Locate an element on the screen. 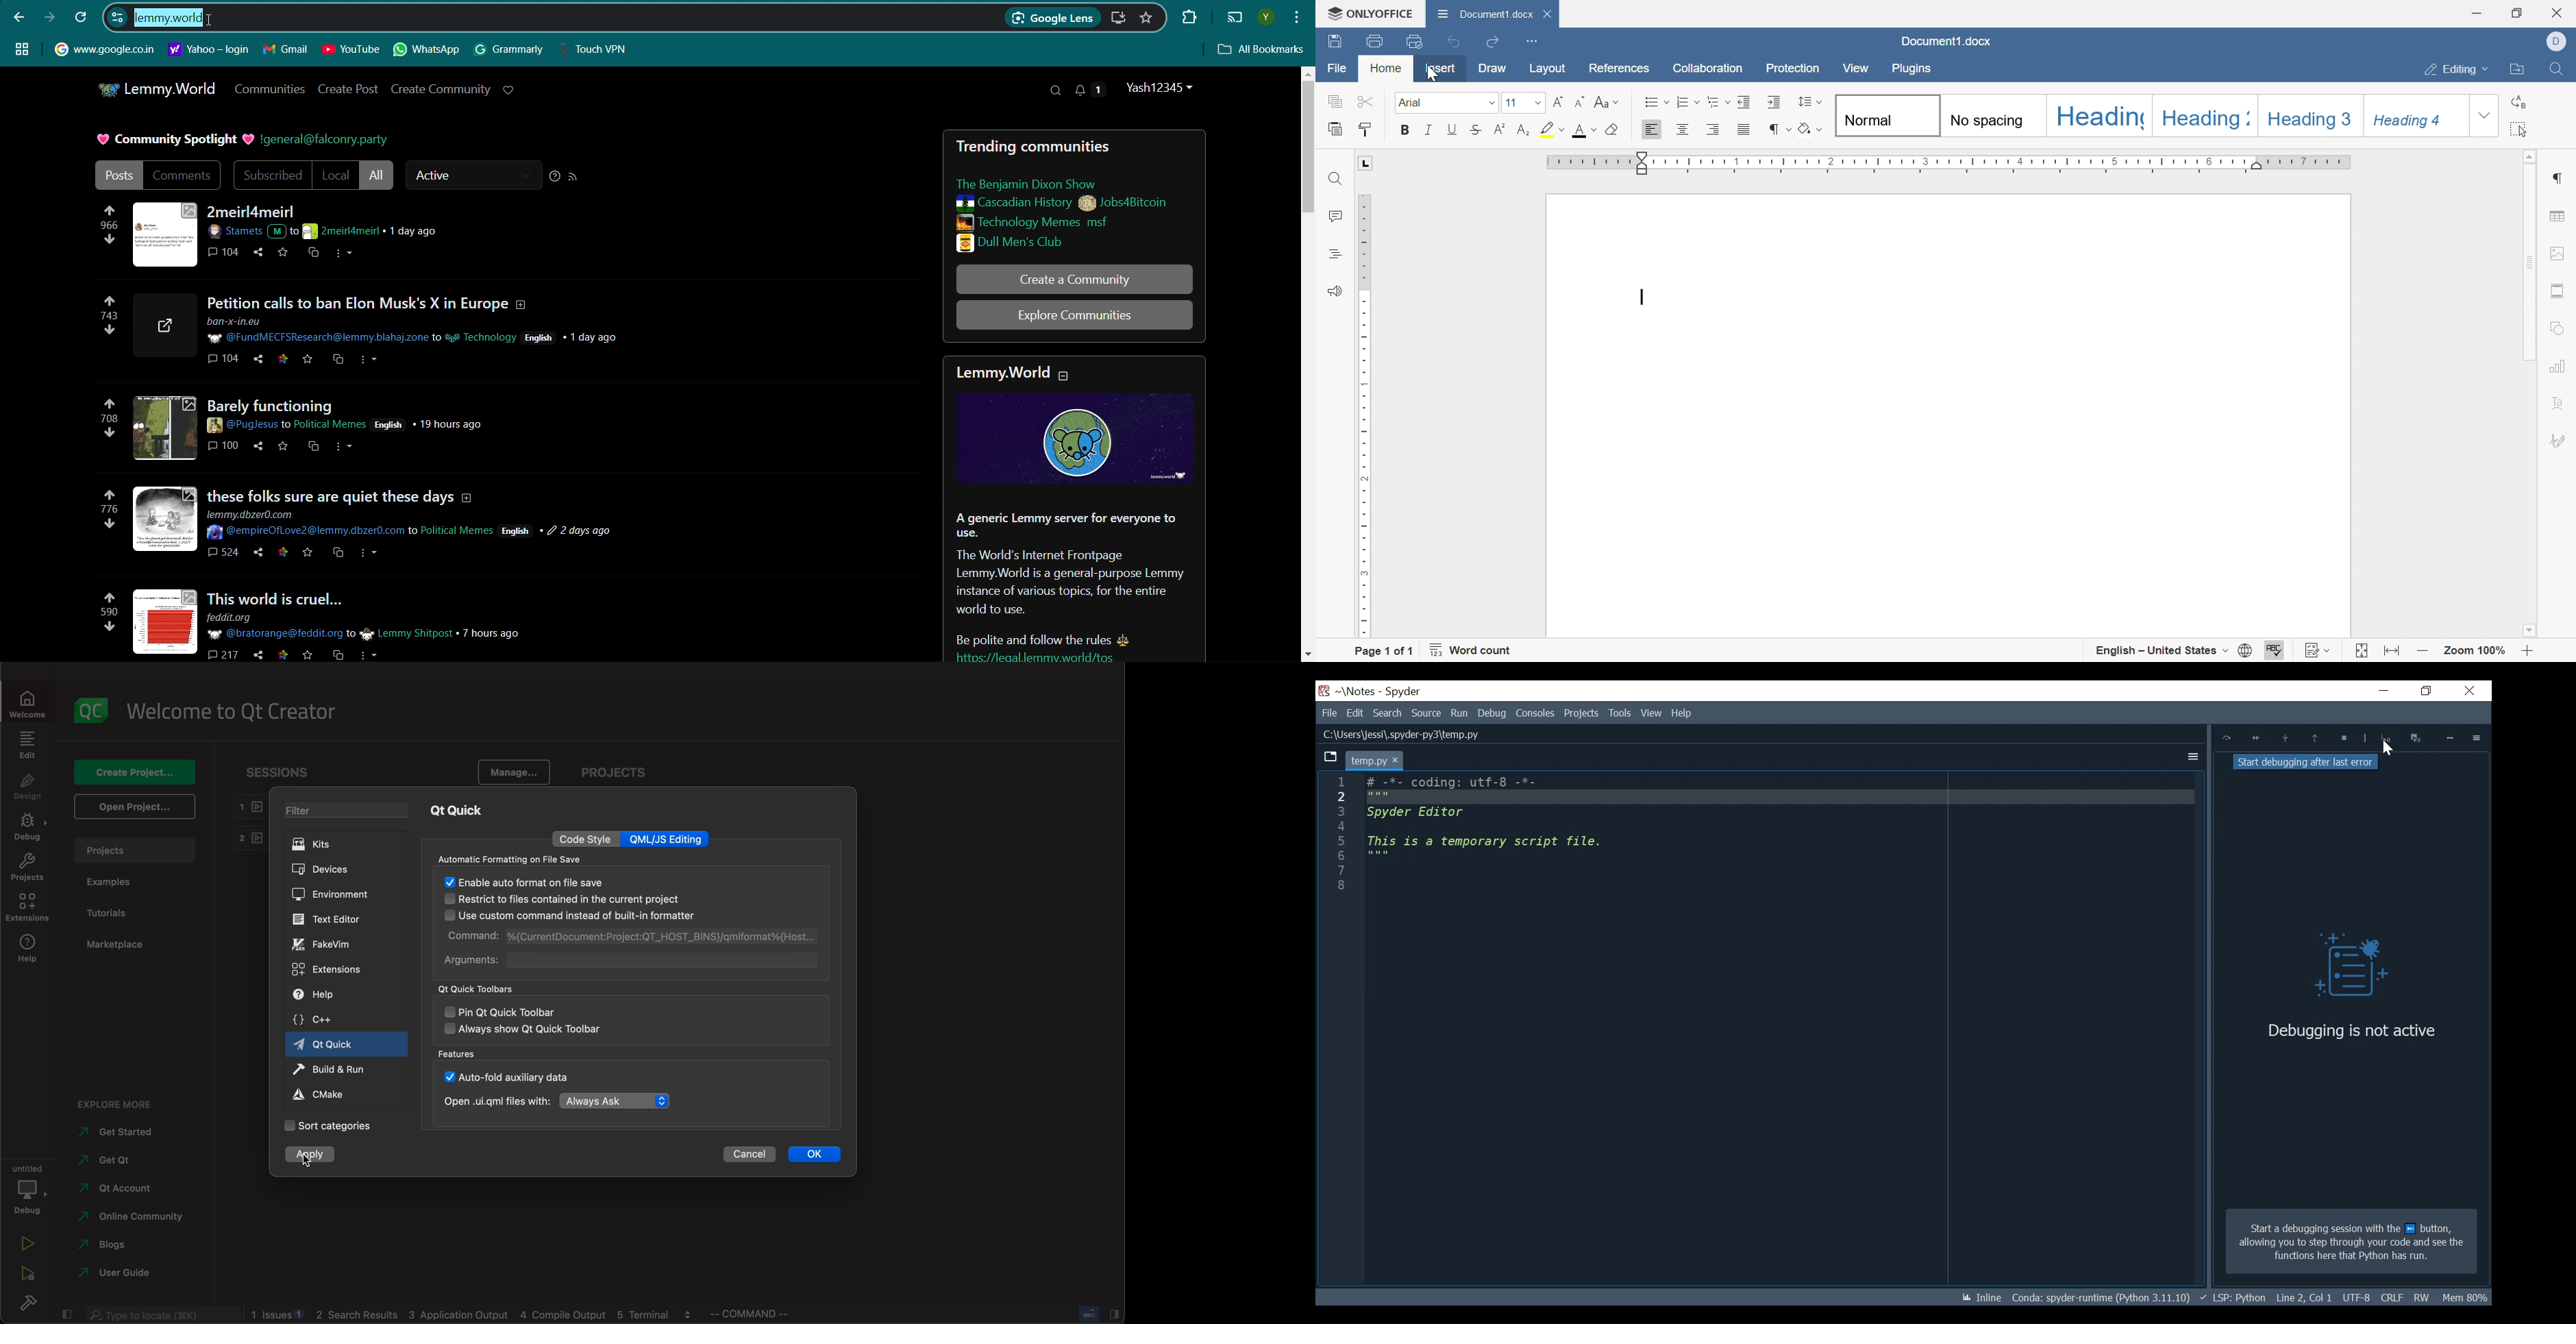 The height and width of the screenshot is (1344, 2576). Font color is located at coordinates (1580, 130).